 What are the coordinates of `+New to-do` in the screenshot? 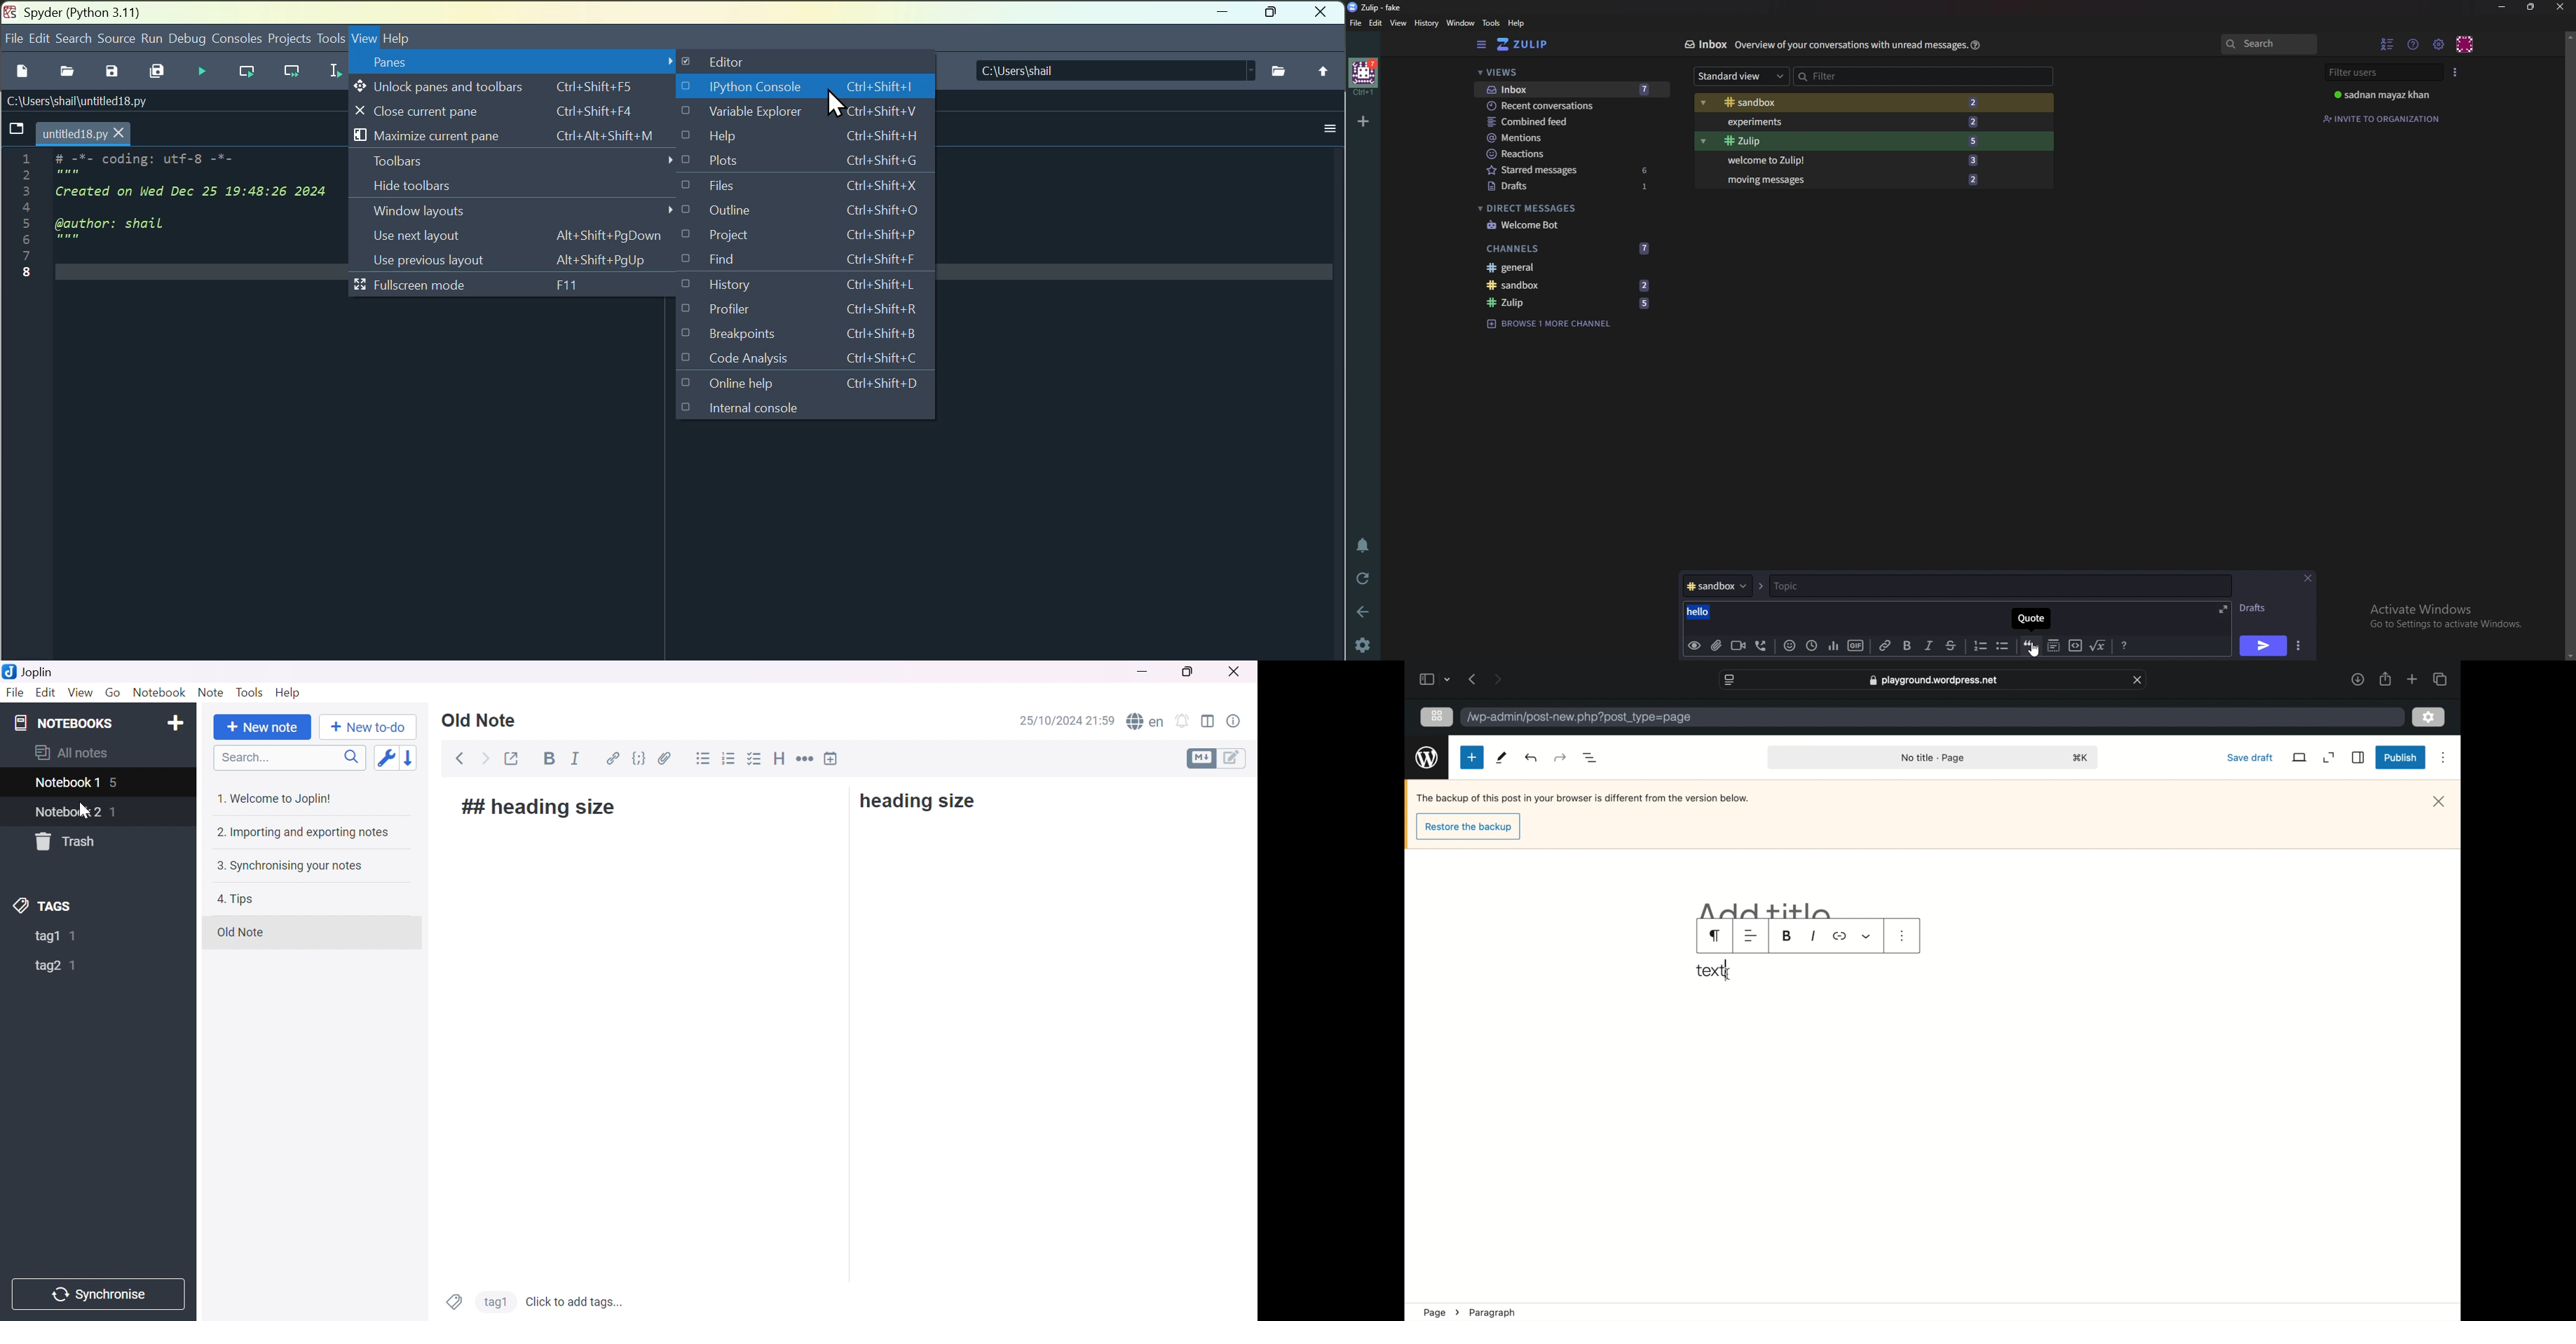 It's located at (372, 728).